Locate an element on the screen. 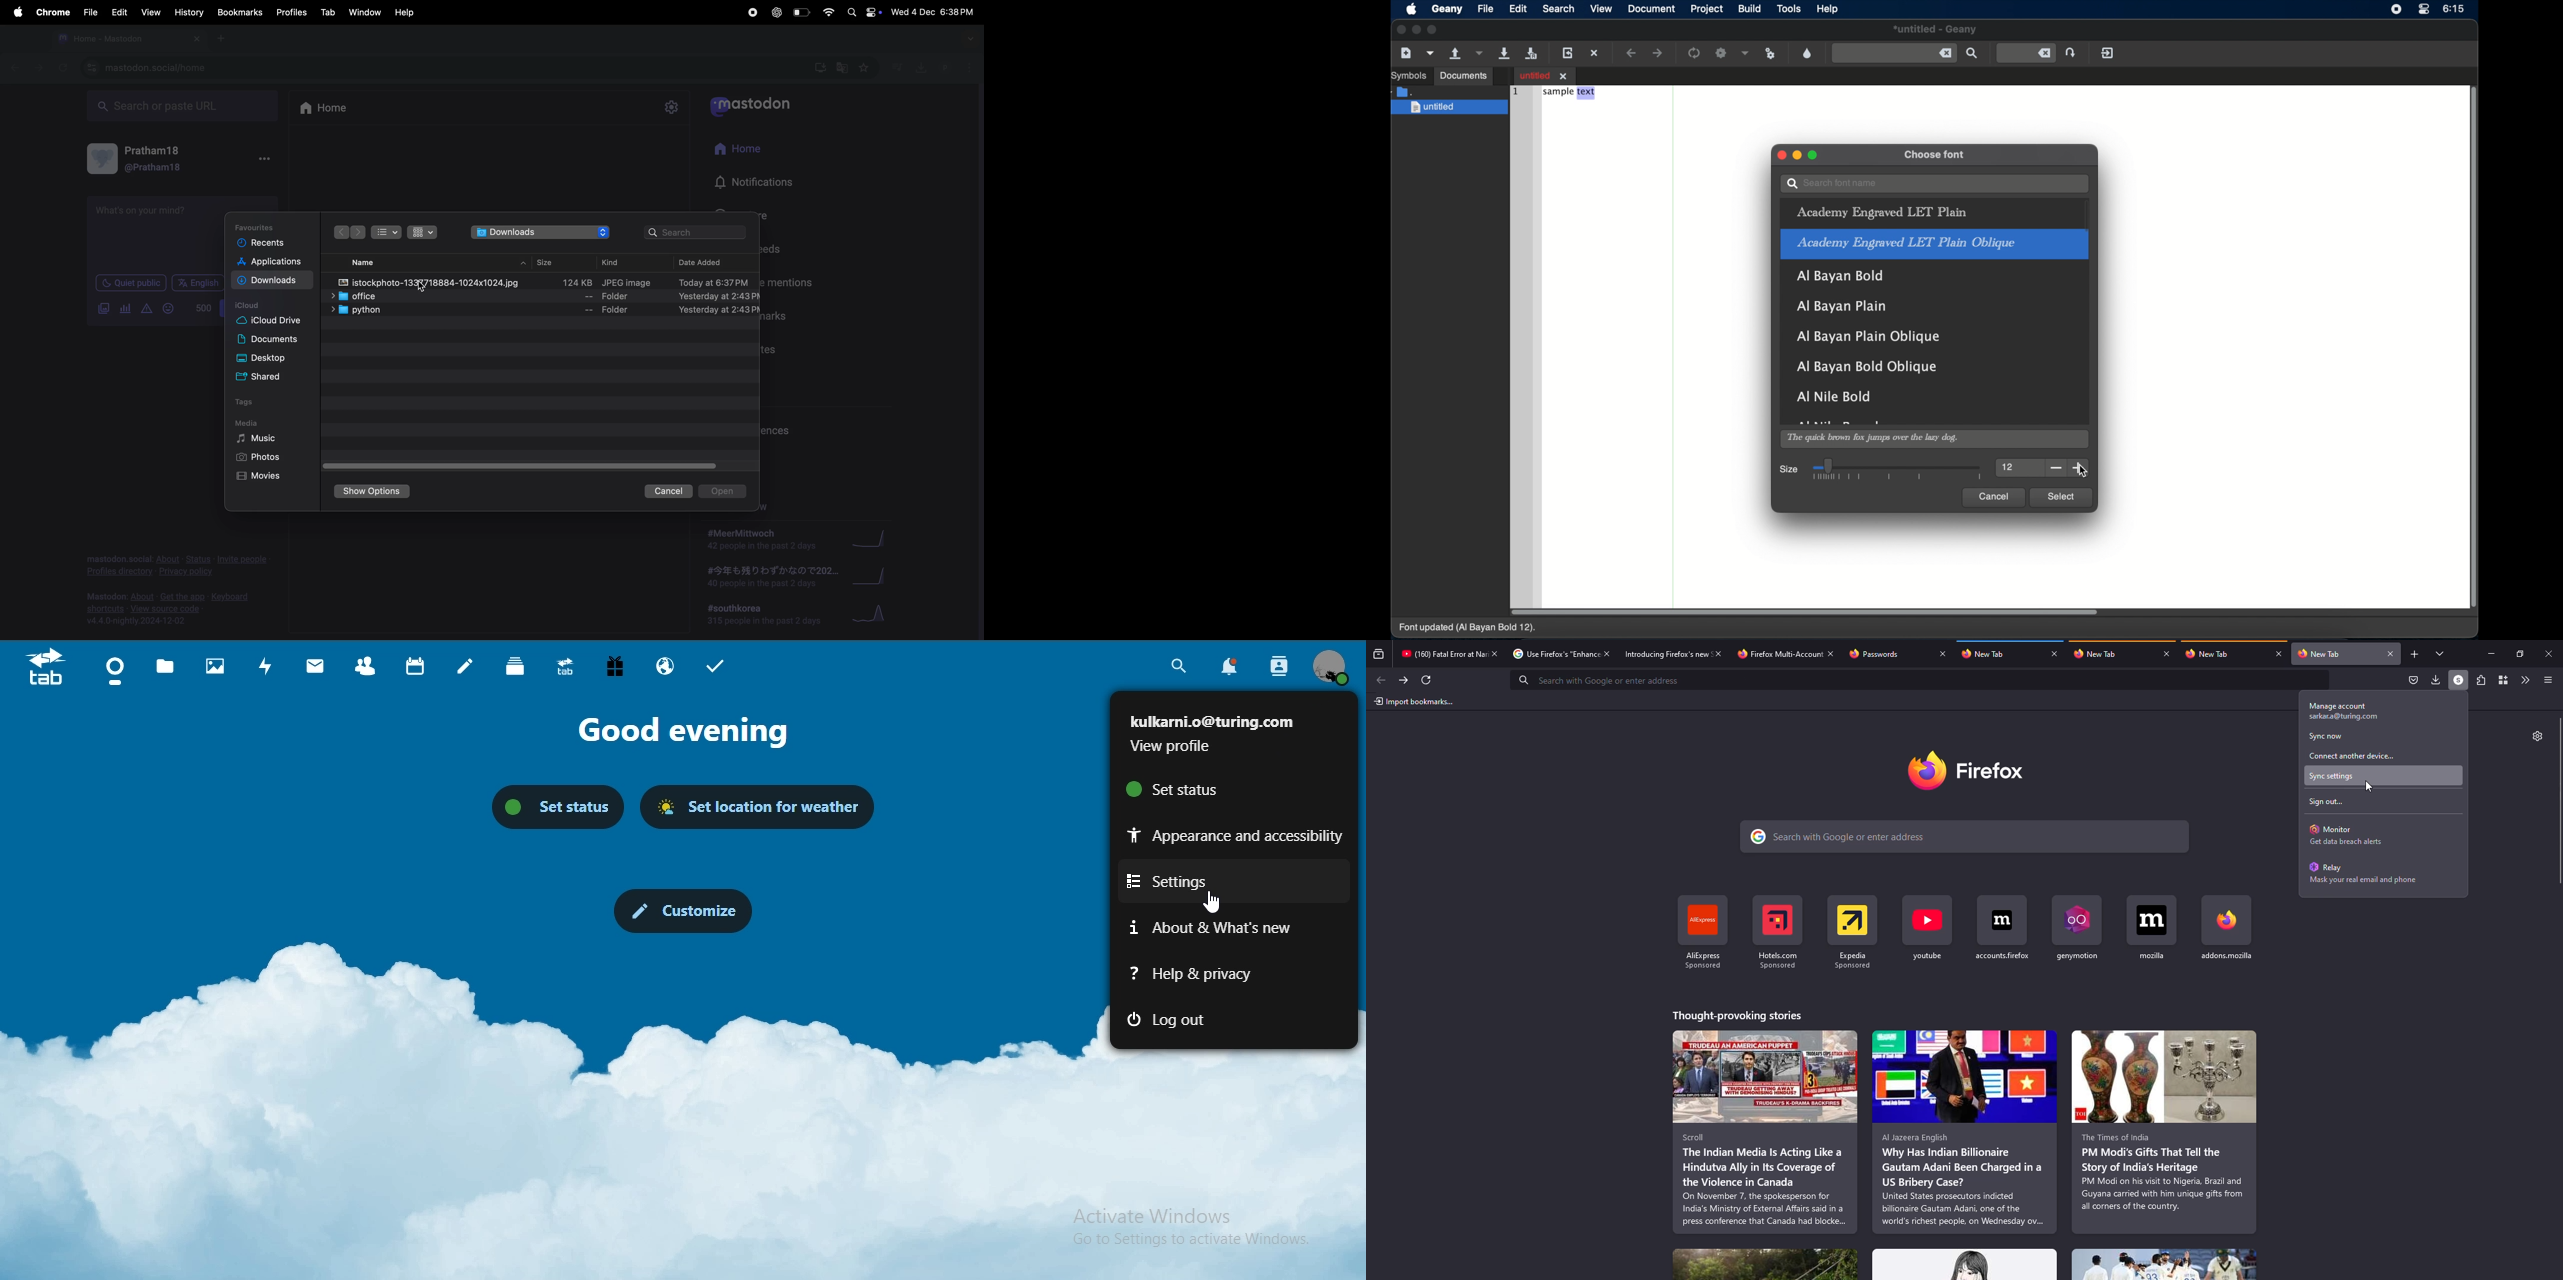 This screenshot has height=1288, width=2576. photos is located at coordinates (218, 667).